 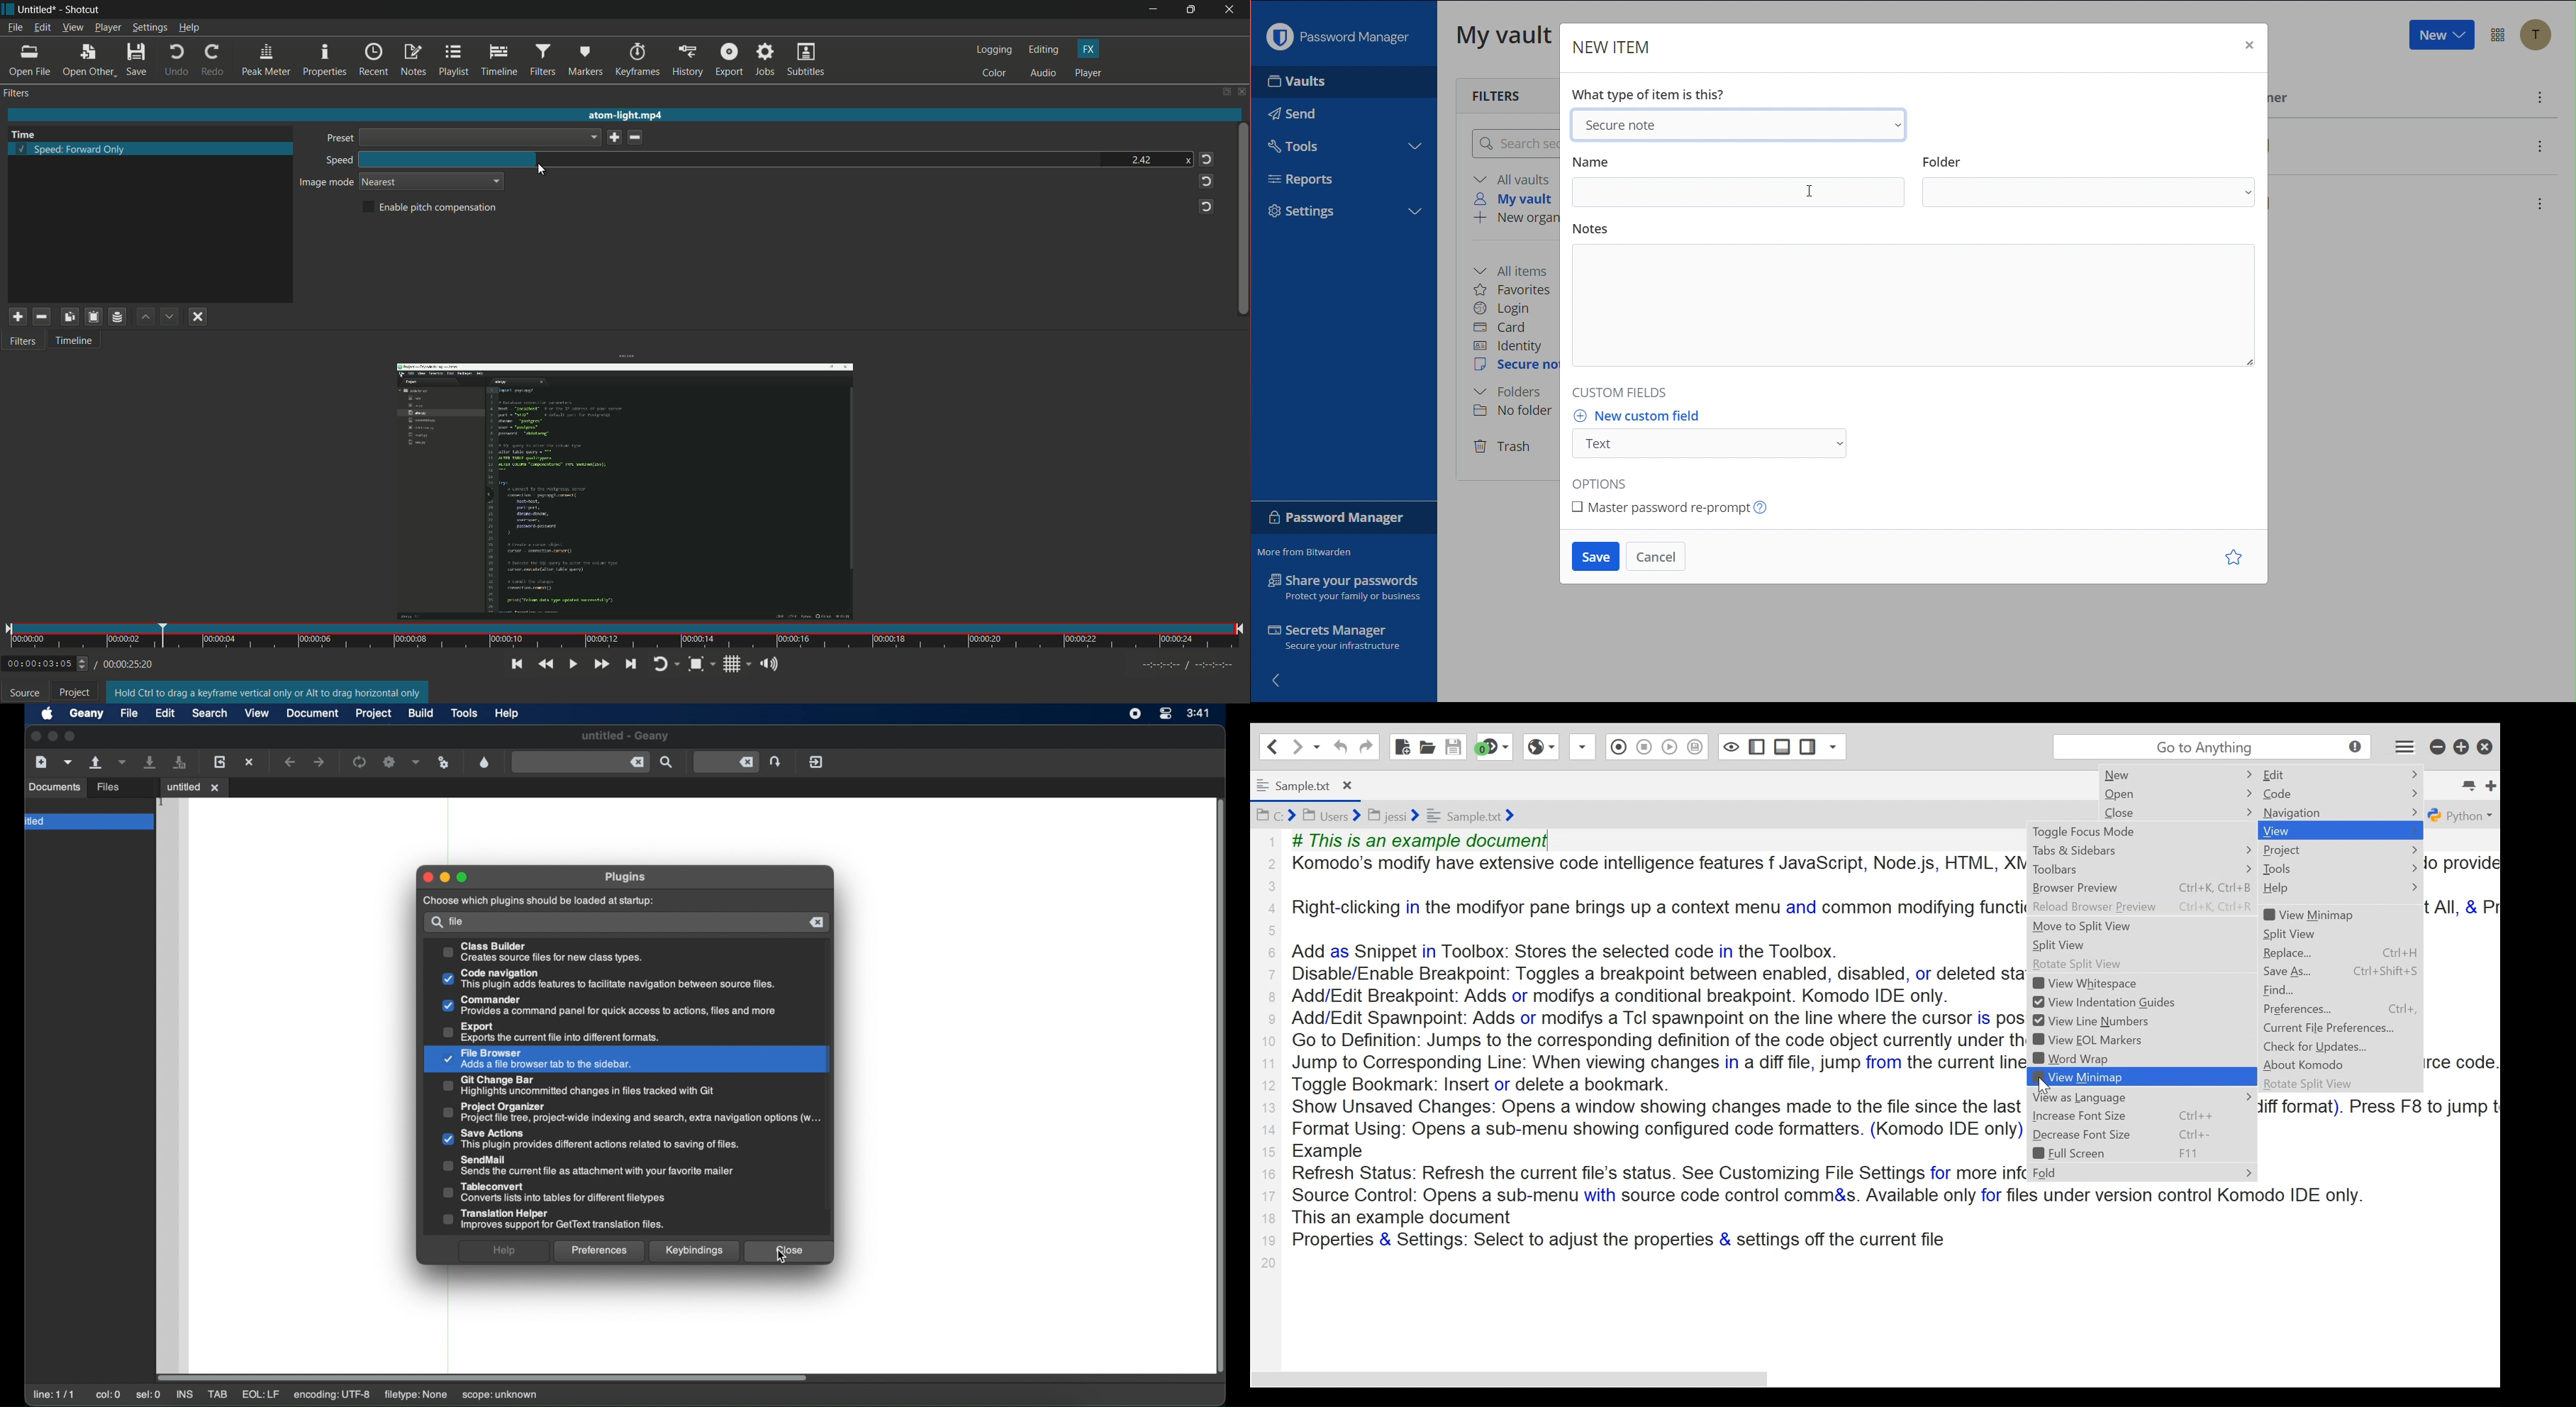 I want to click on /00:00:25:20, so click(x=128, y=664).